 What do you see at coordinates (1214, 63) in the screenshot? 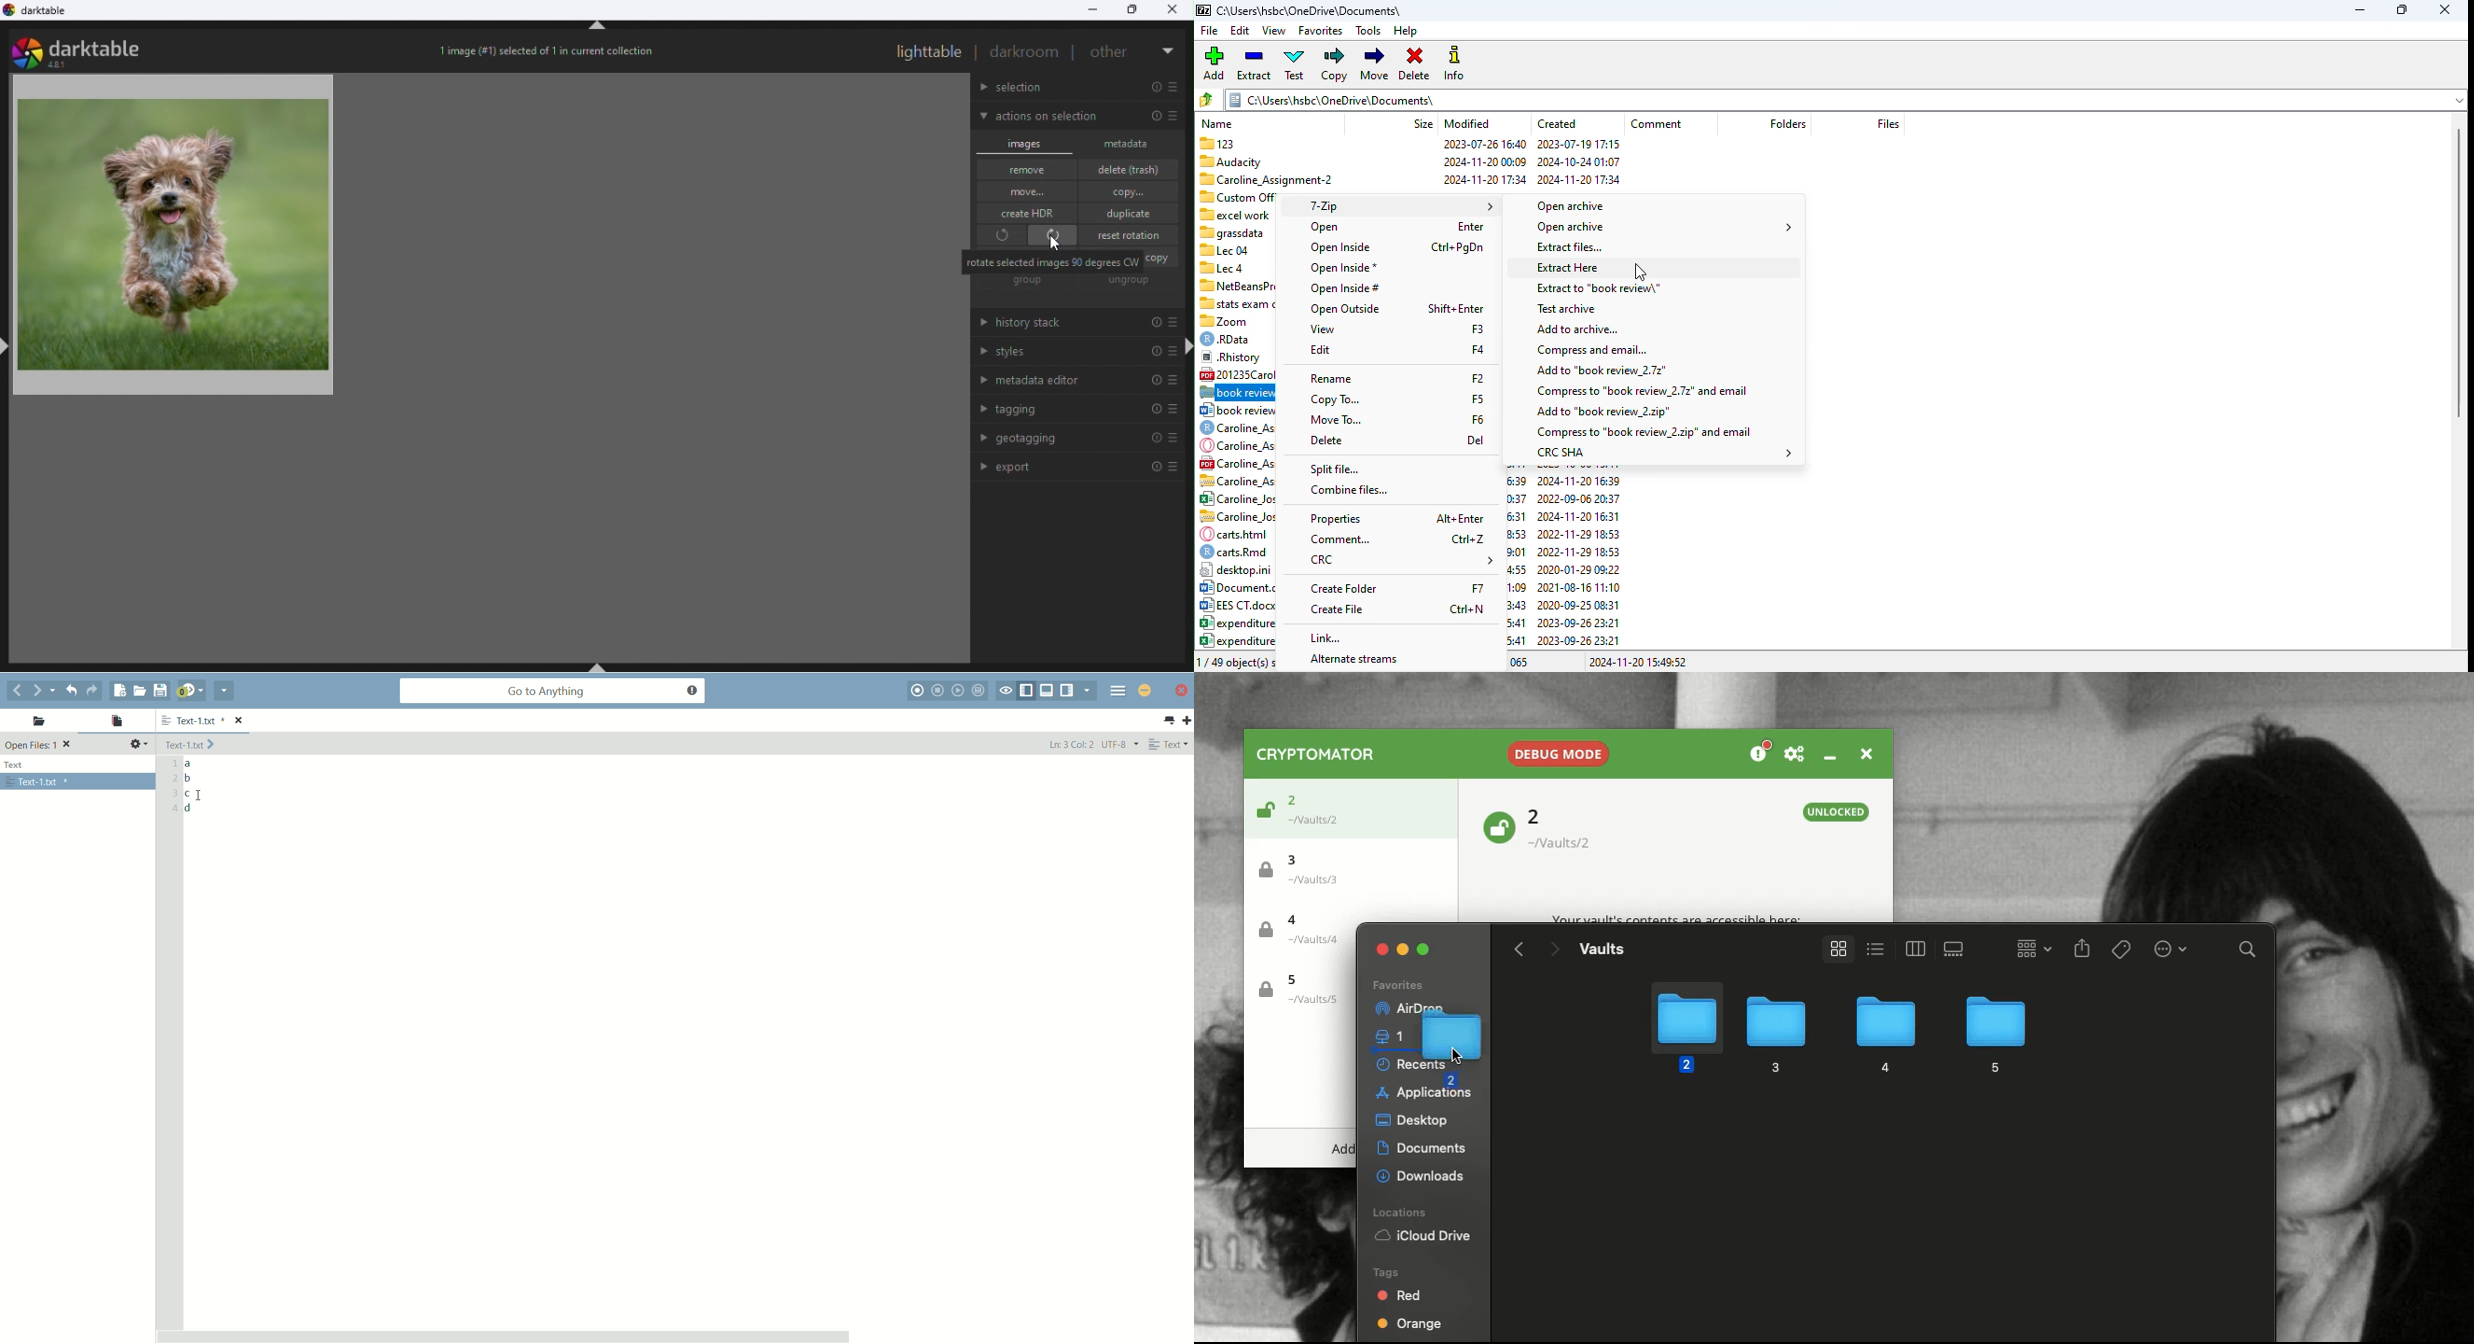
I see `add` at bounding box center [1214, 63].